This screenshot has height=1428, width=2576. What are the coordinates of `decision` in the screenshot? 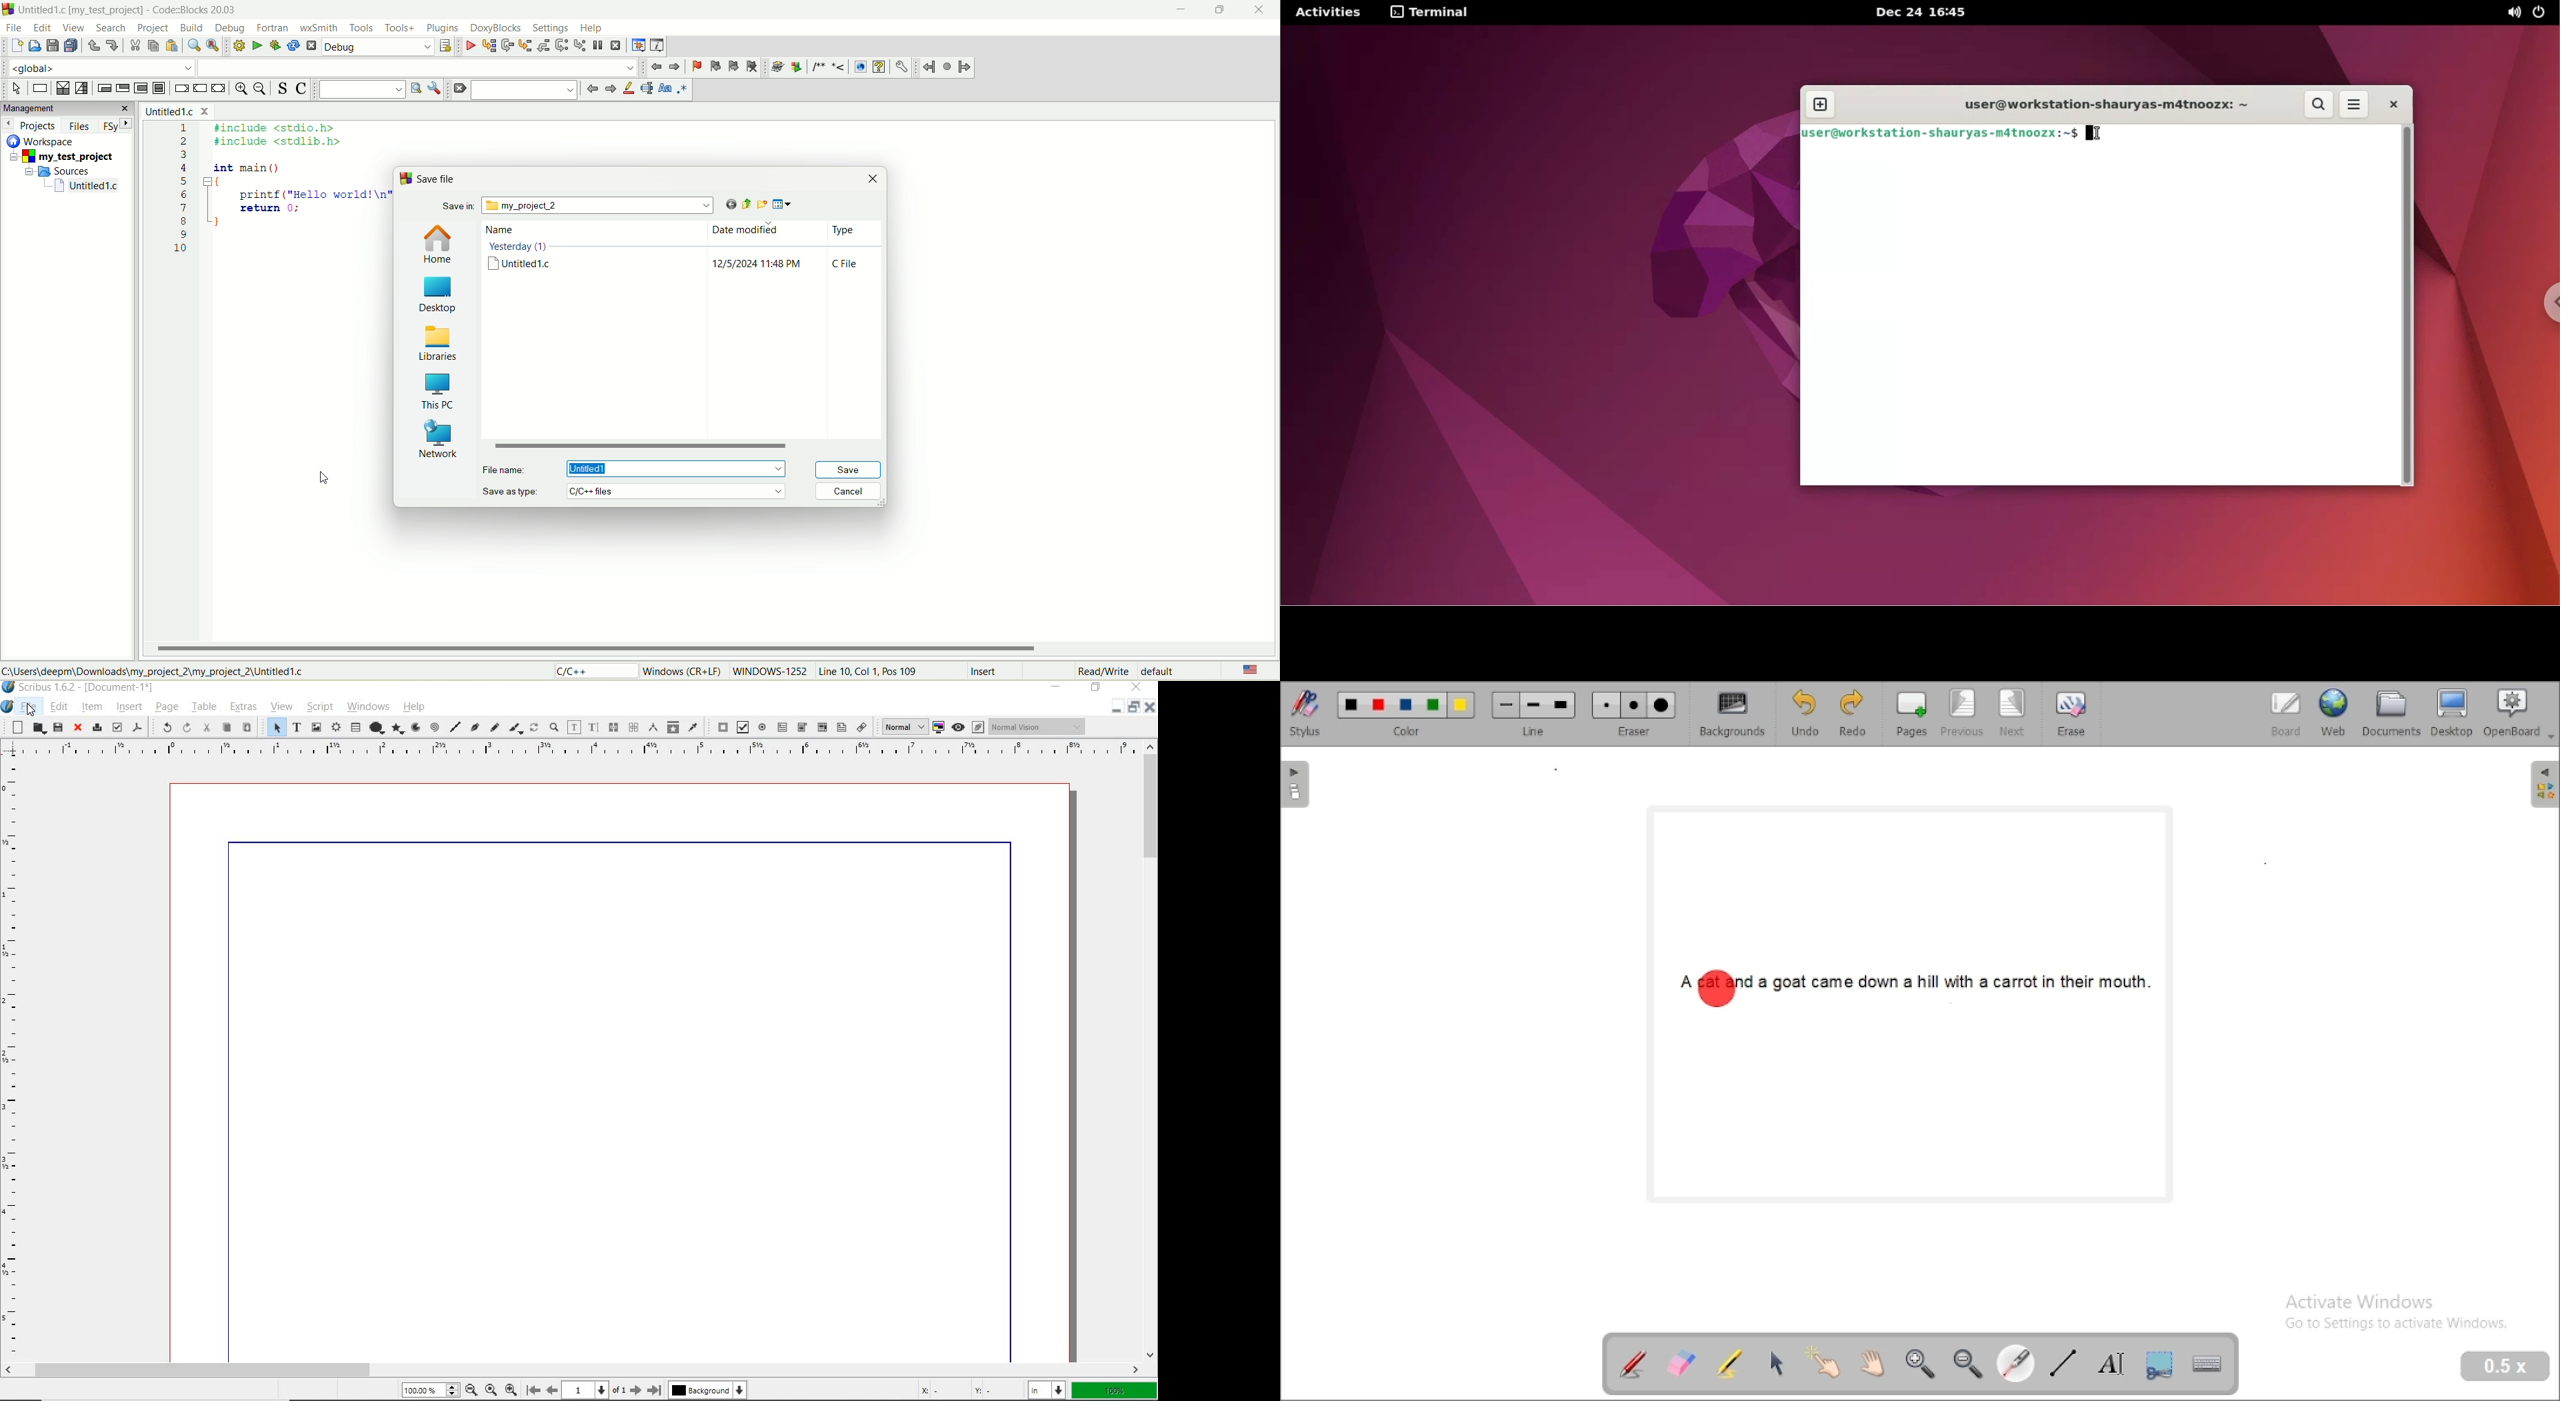 It's located at (62, 89).